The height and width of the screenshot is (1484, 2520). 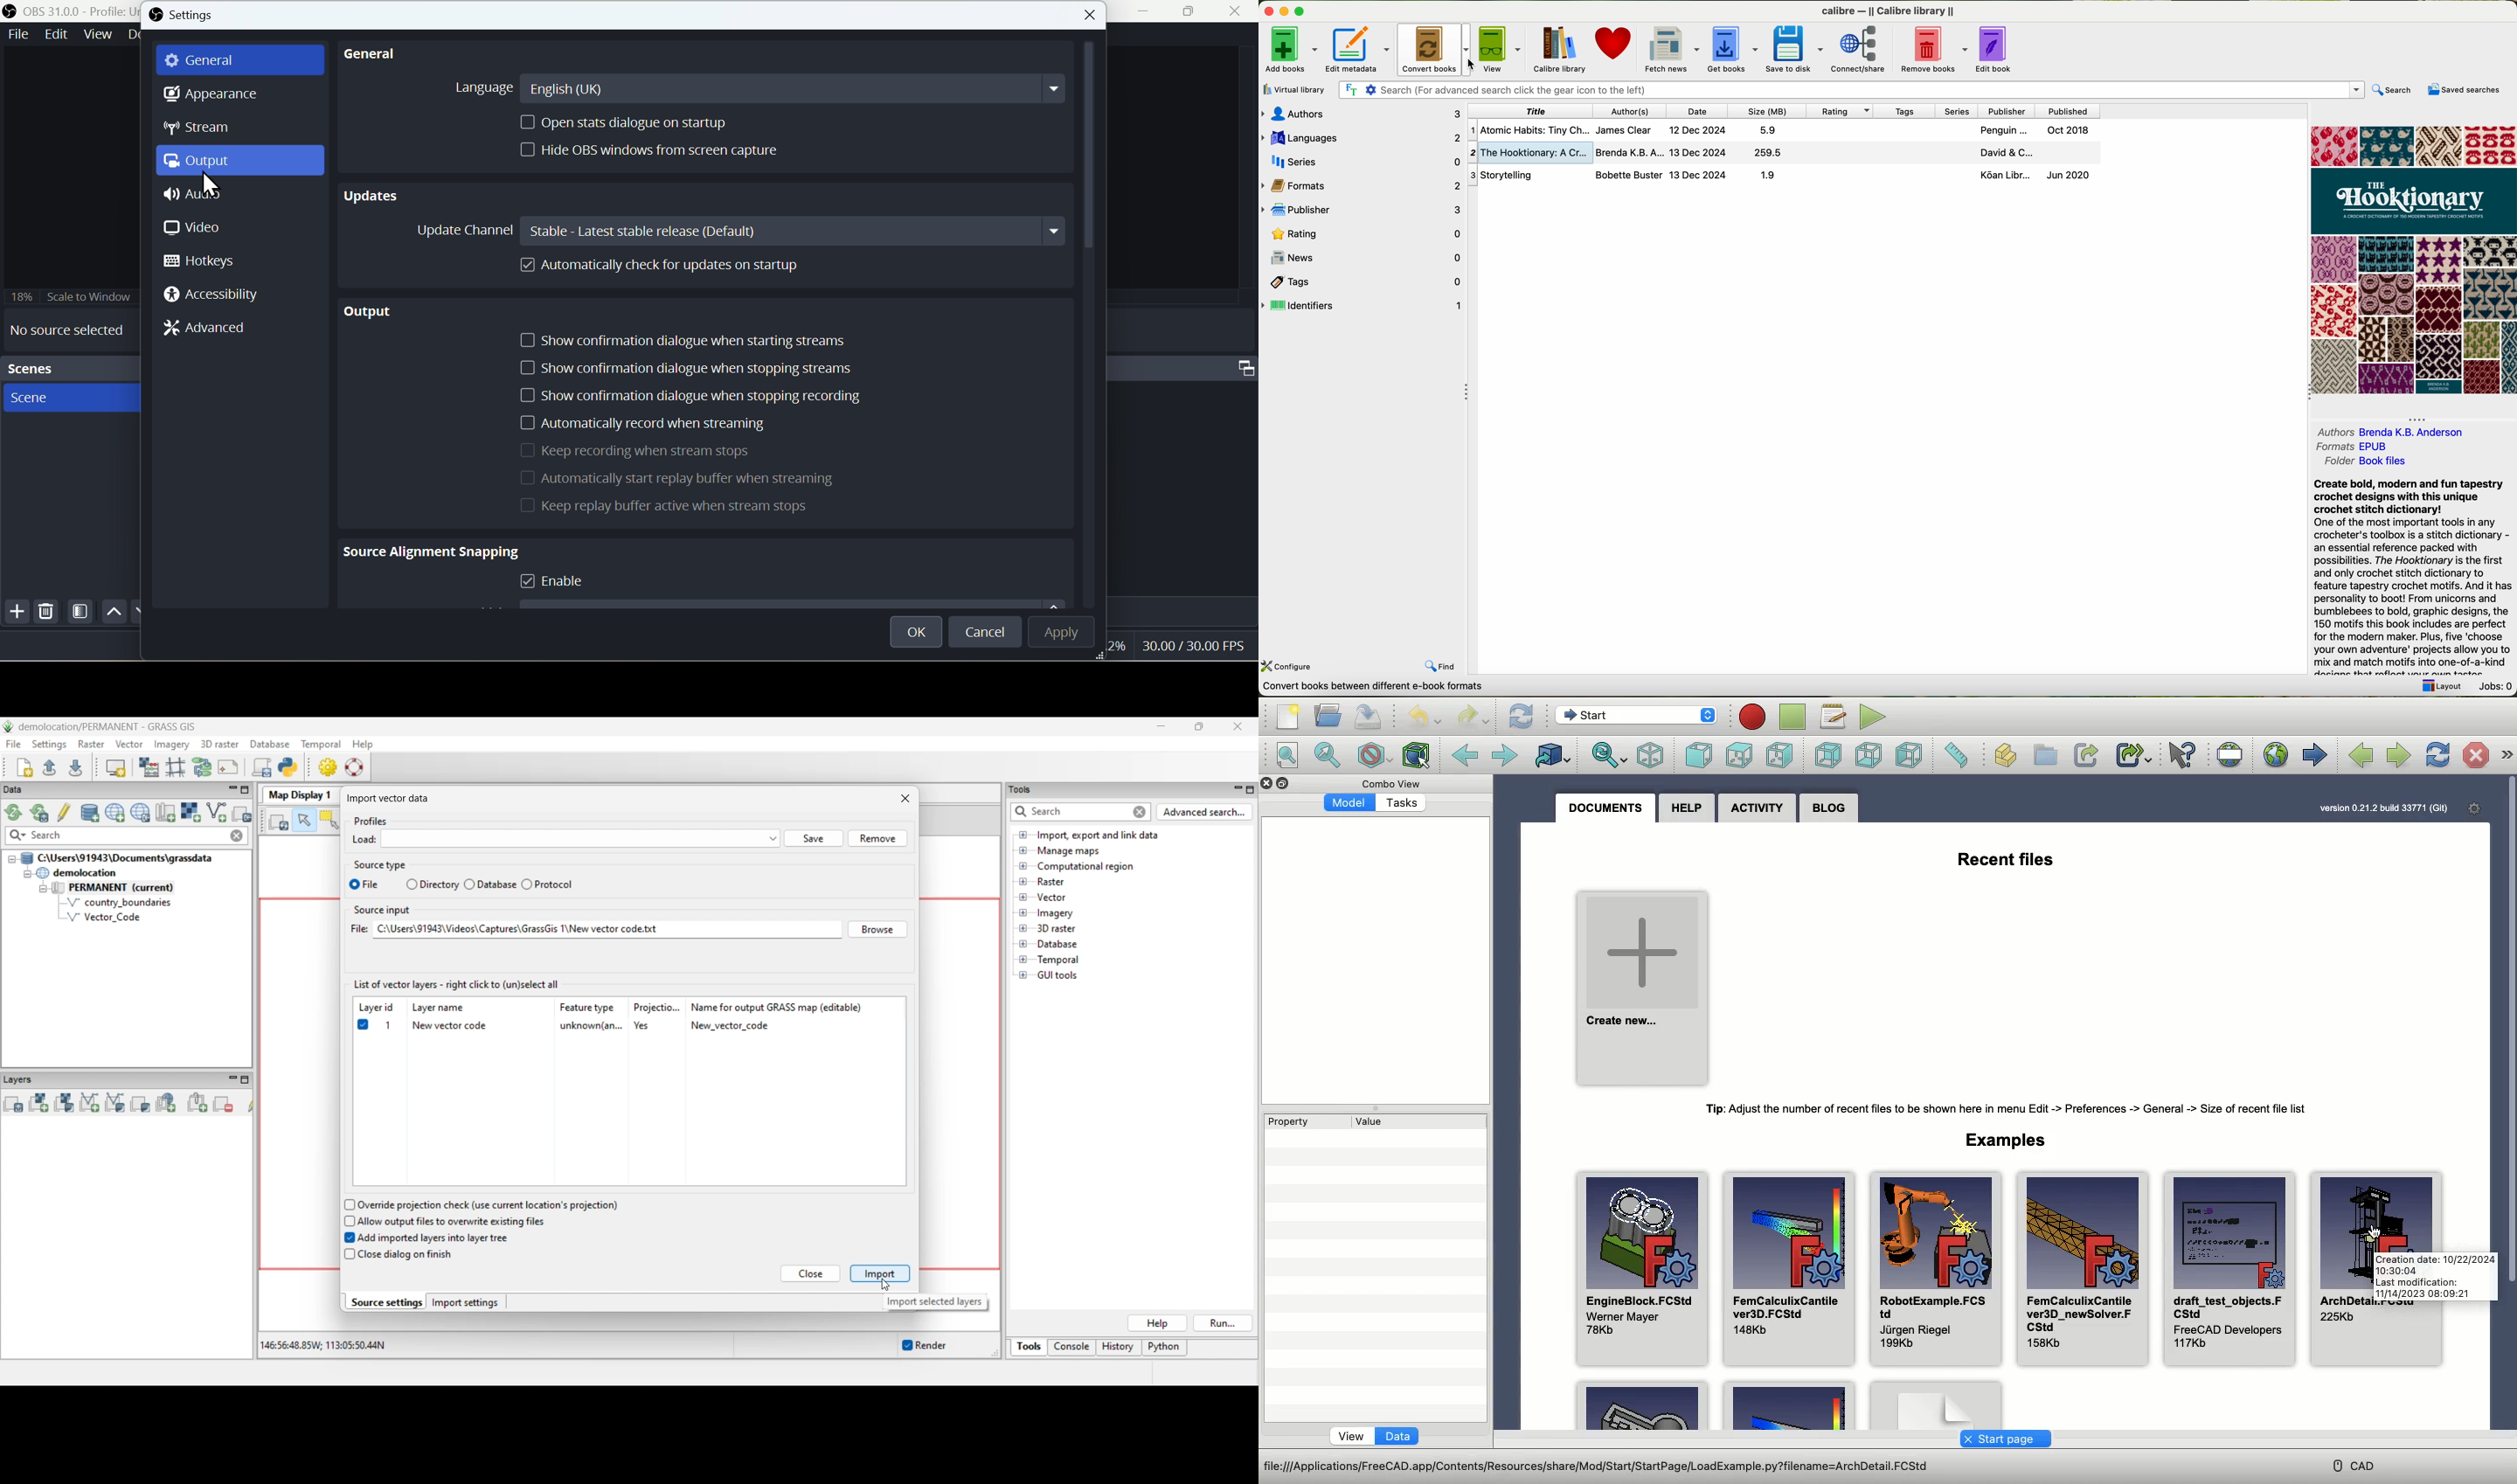 What do you see at coordinates (1391, 783) in the screenshot?
I see `Combo view` at bounding box center [1391, 783].